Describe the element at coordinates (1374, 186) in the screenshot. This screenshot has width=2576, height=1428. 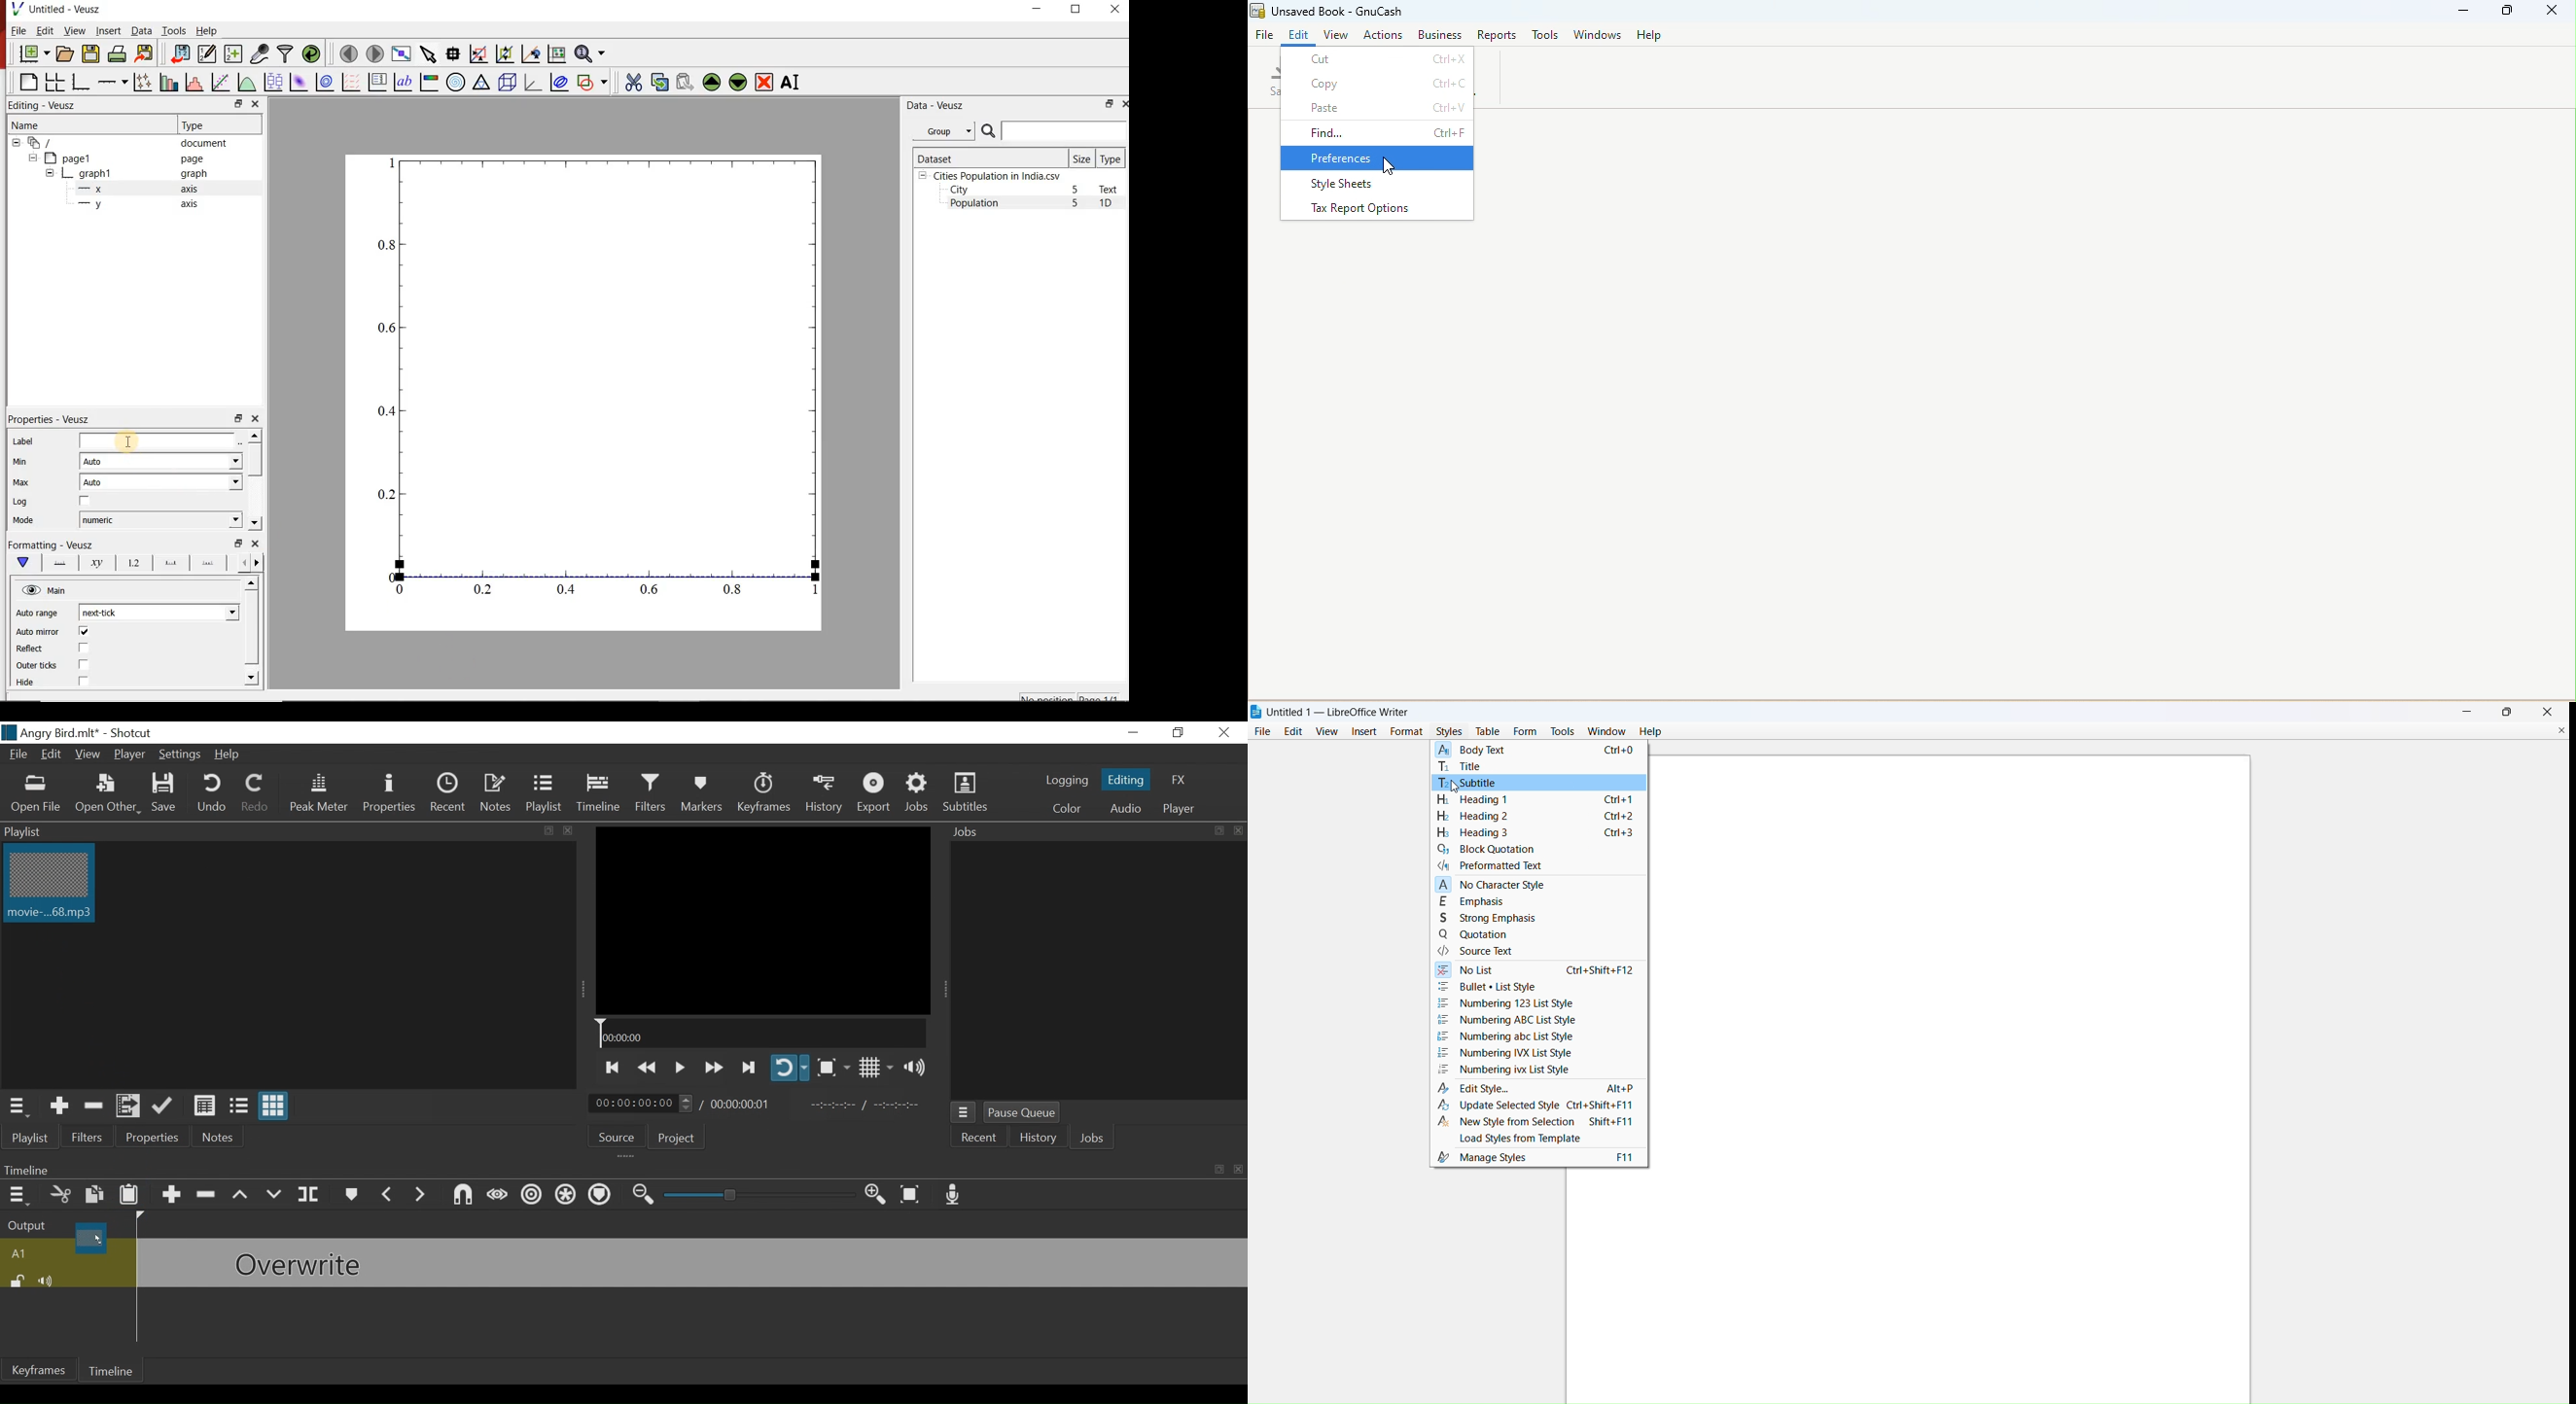
I see `Style sheets` at that location.